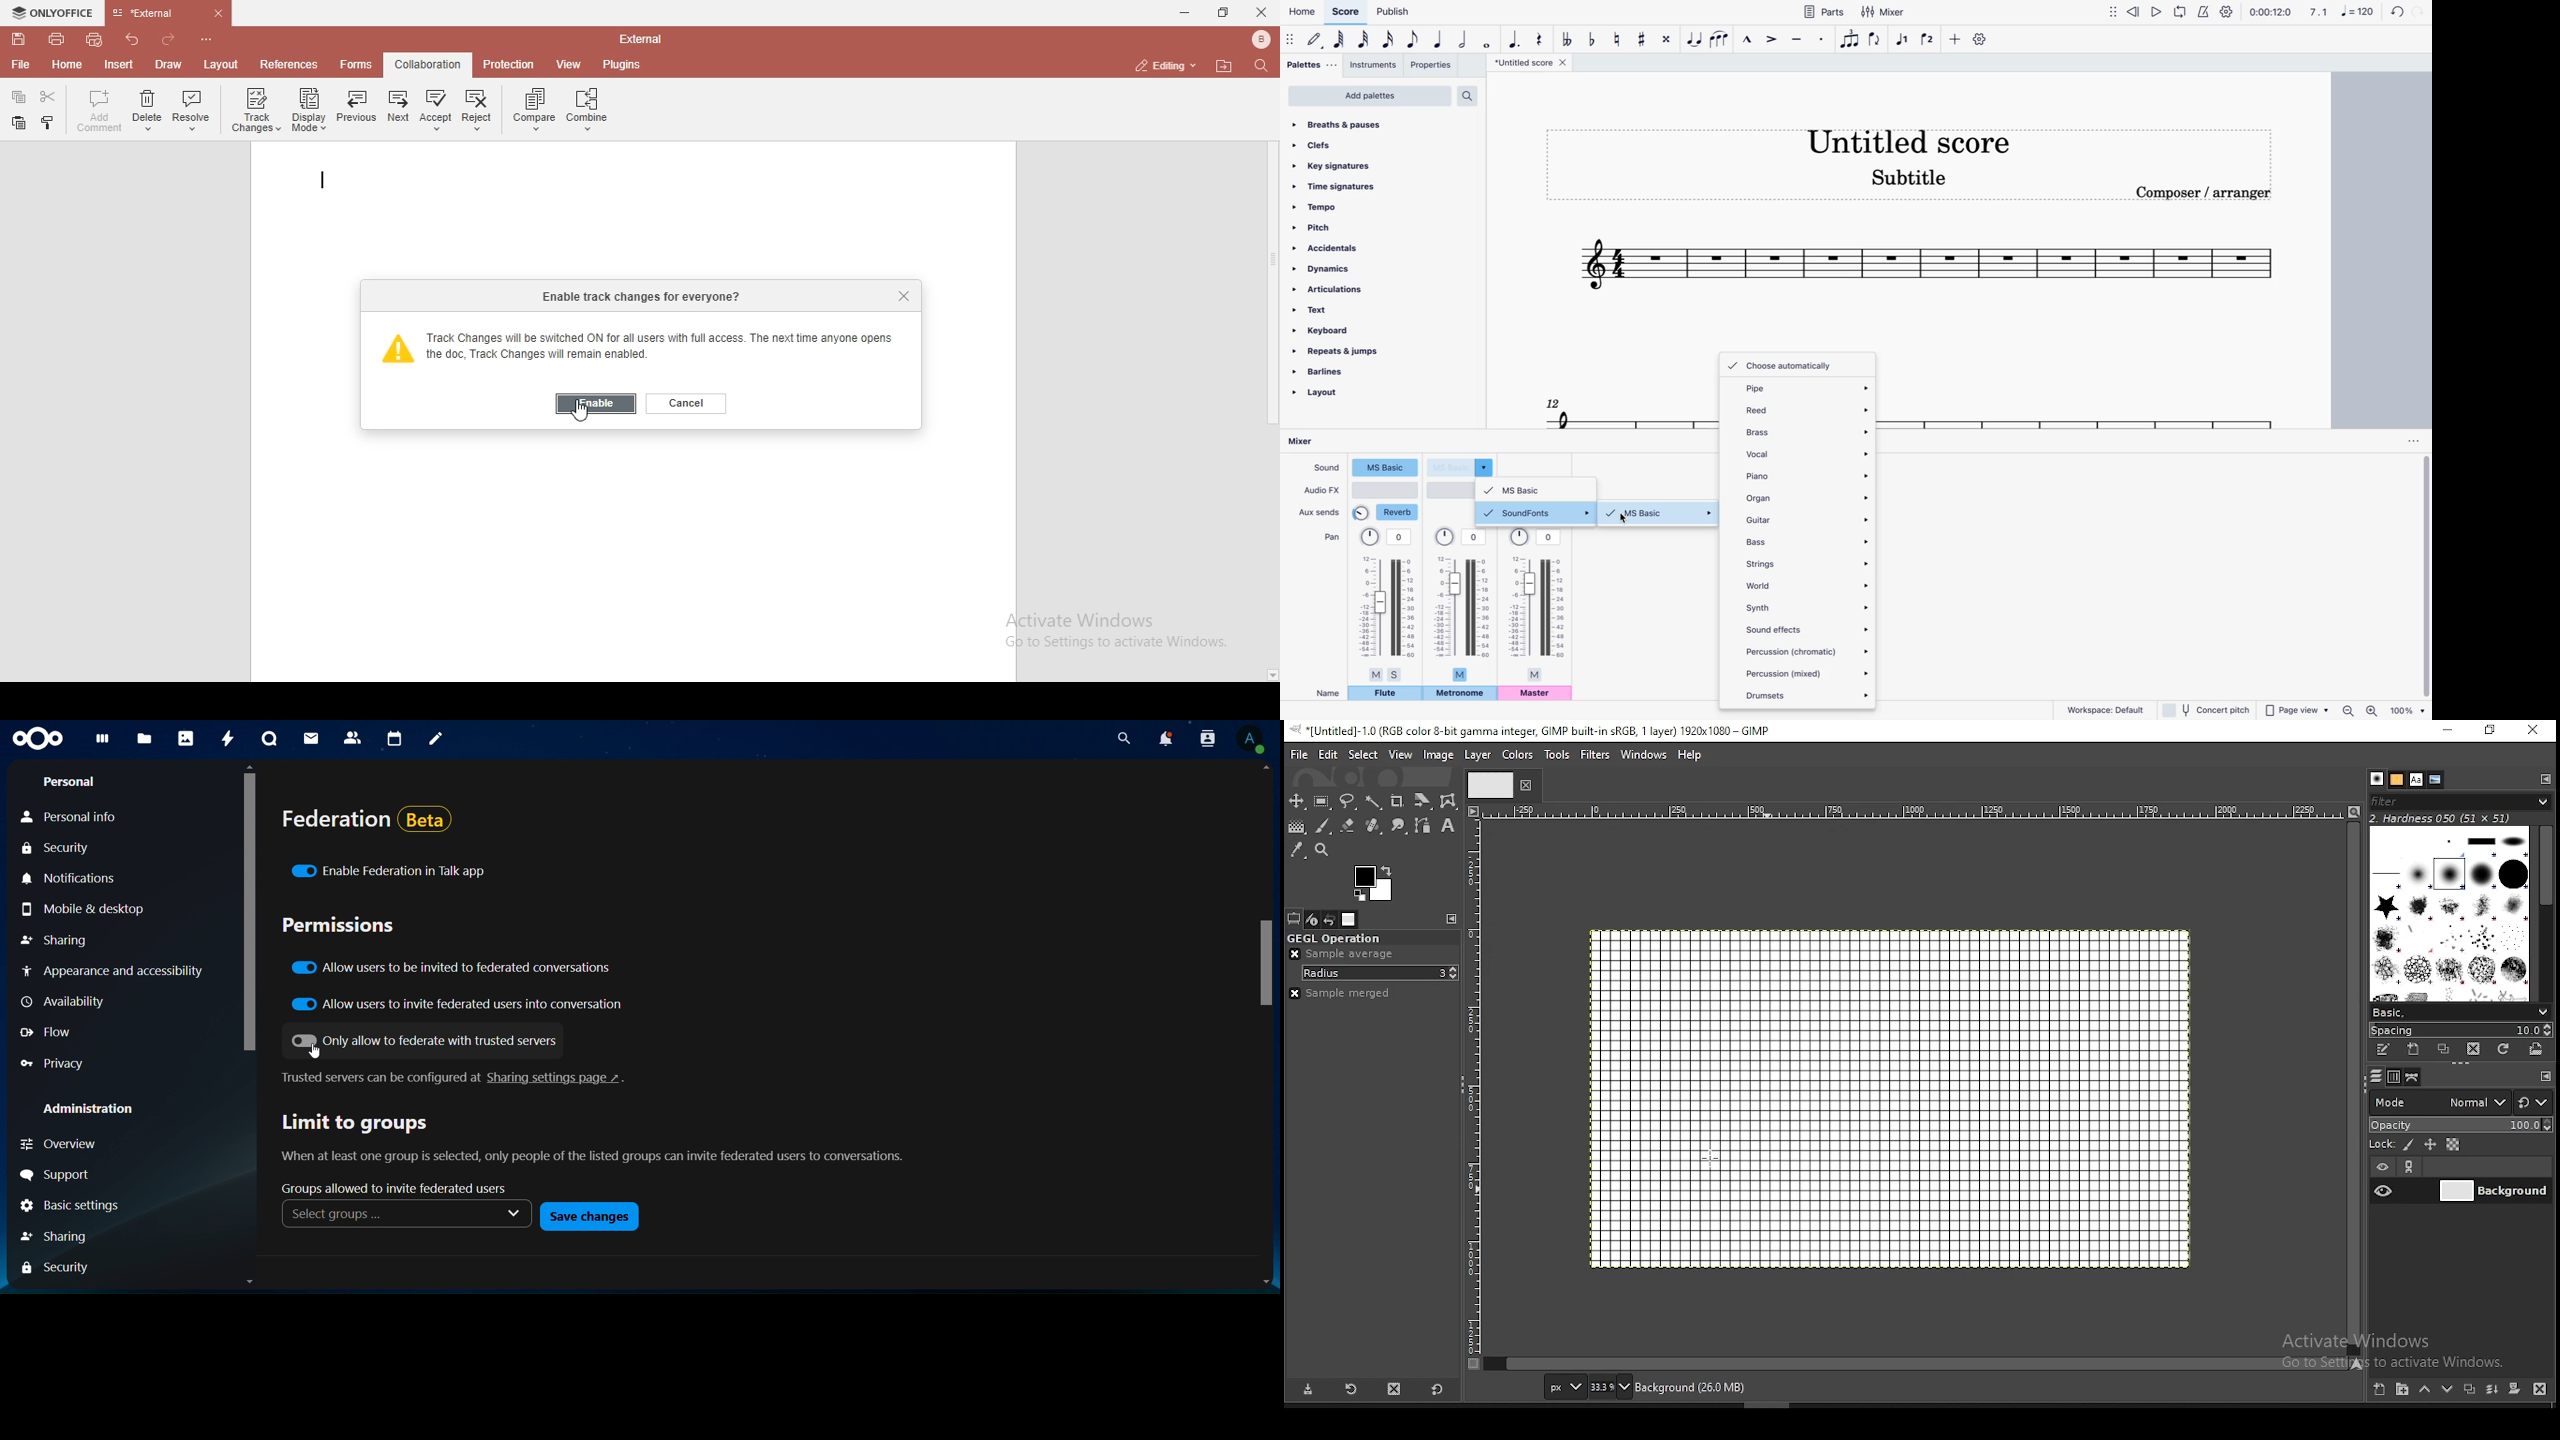  Describe the element at coordinates (314, 1051) in the screenshot. I see `cursor` at that location.